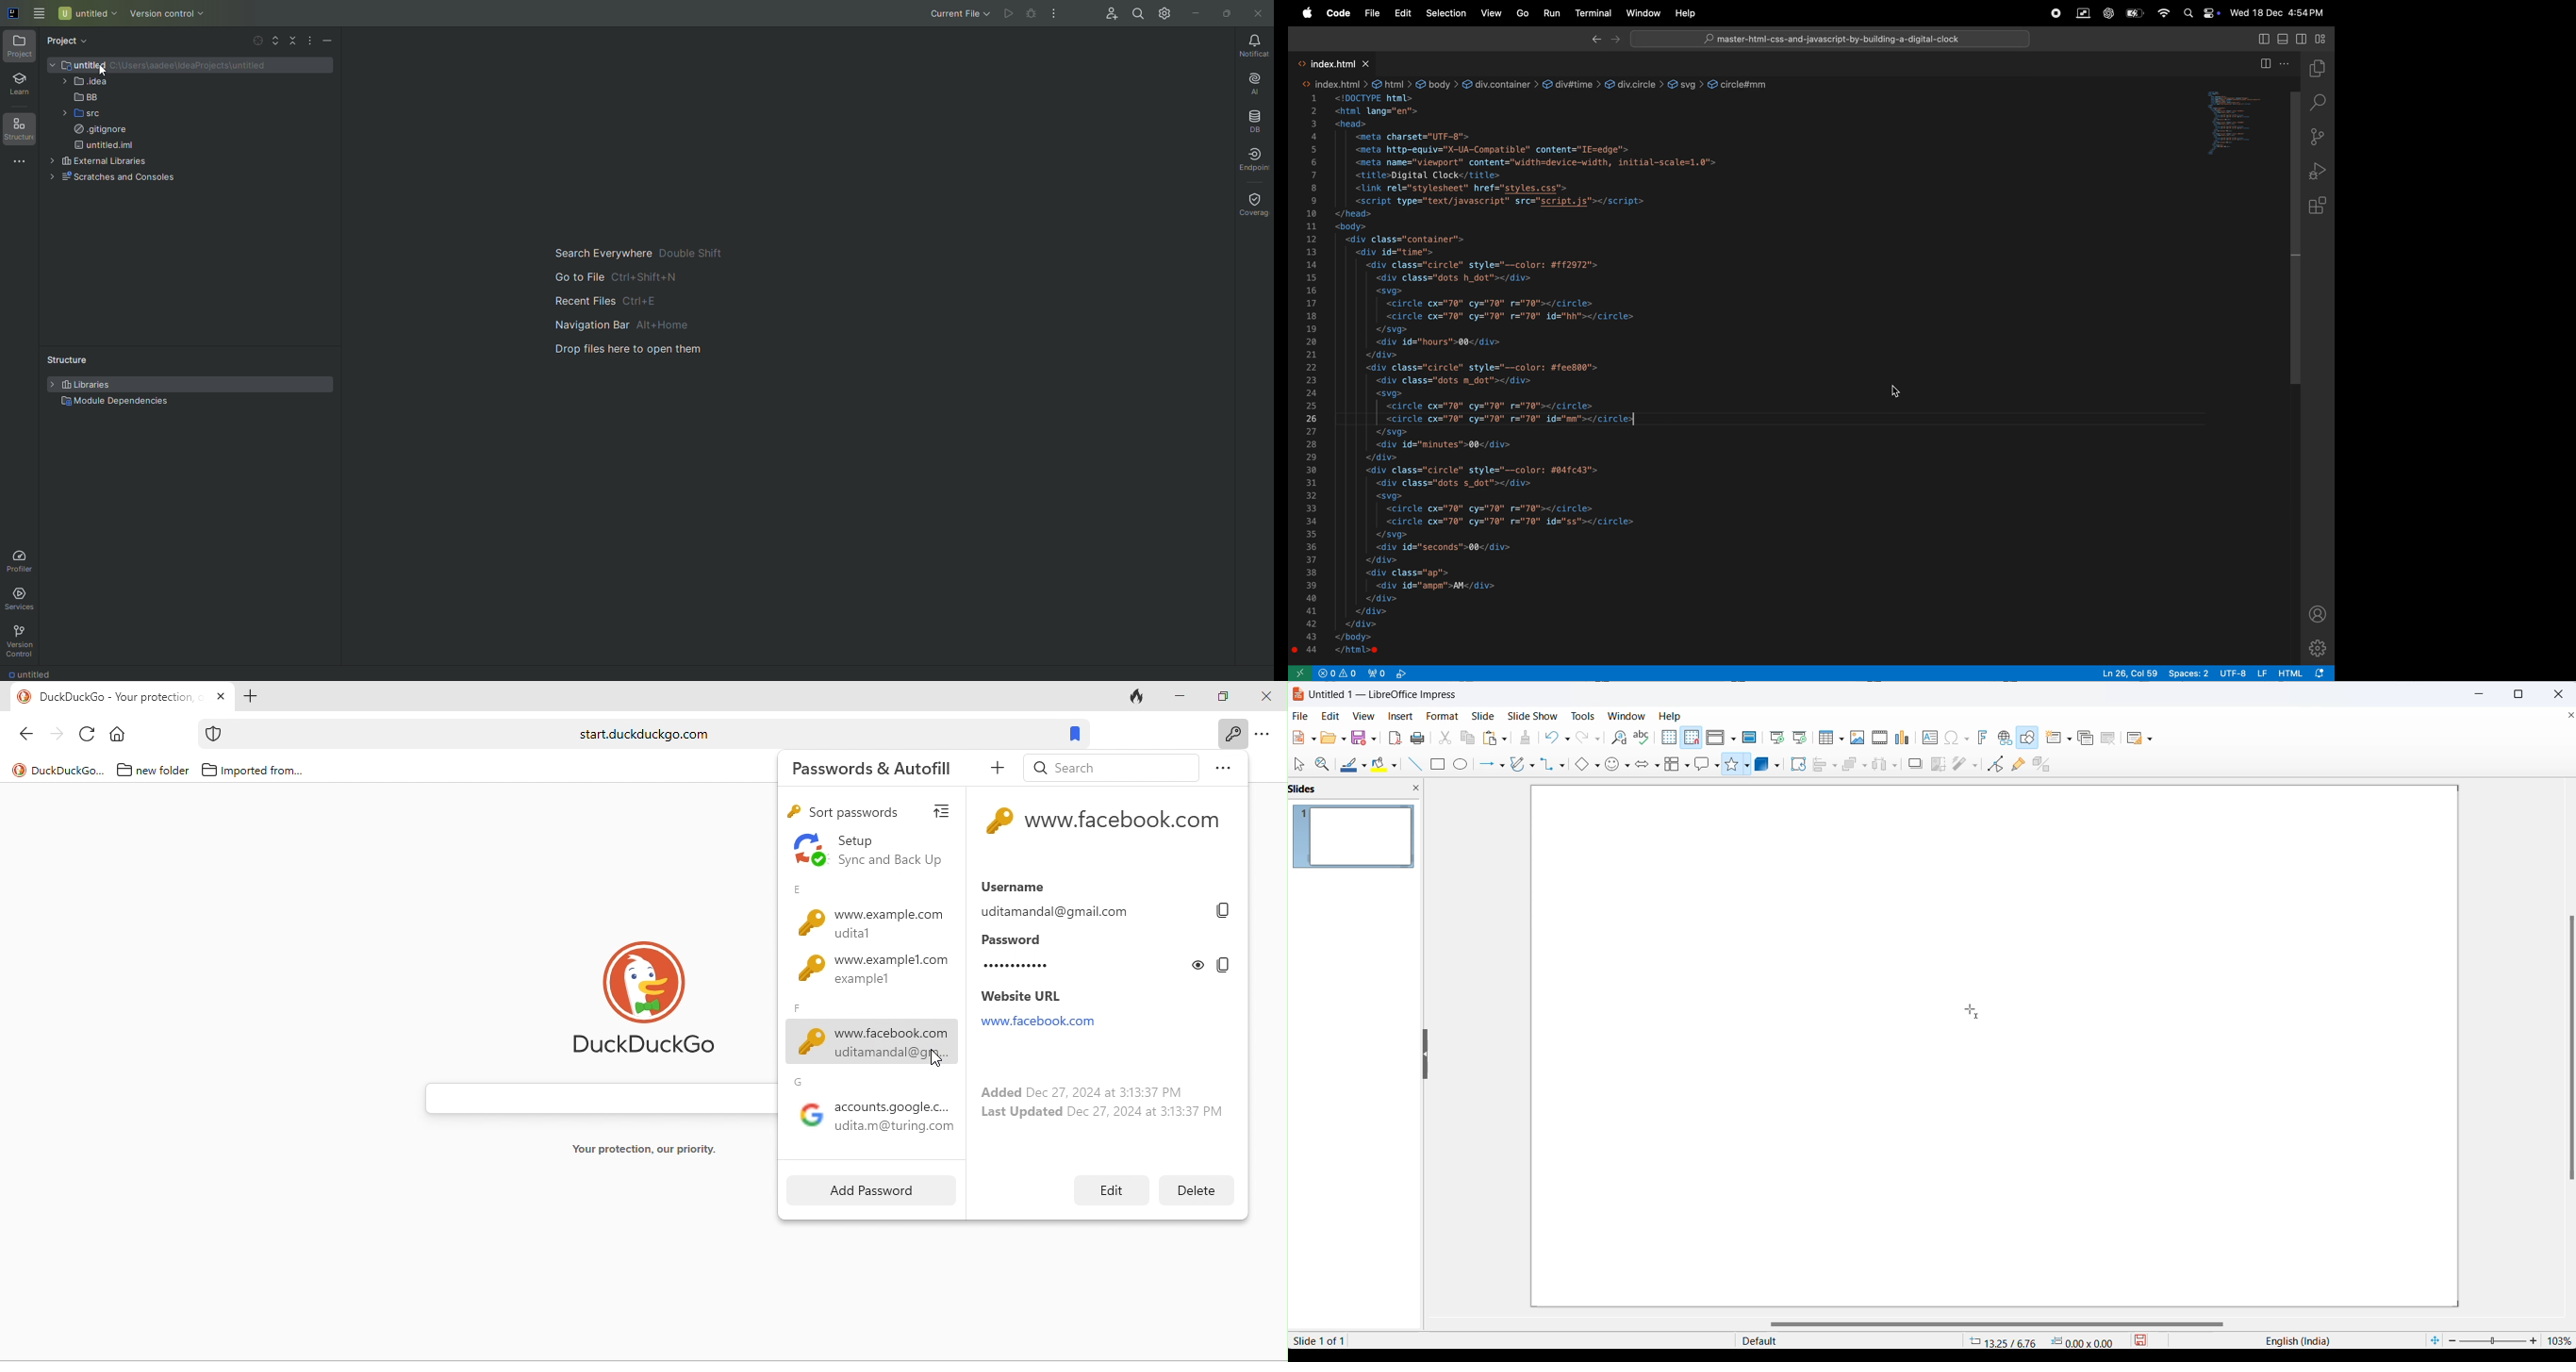 Image resolution: width=2576 pixels, height=1372 pixels. What do you see at coordinates (1692, 740) in the screenshot?
I see `snap to grid` at bounding box center [1692, 740].